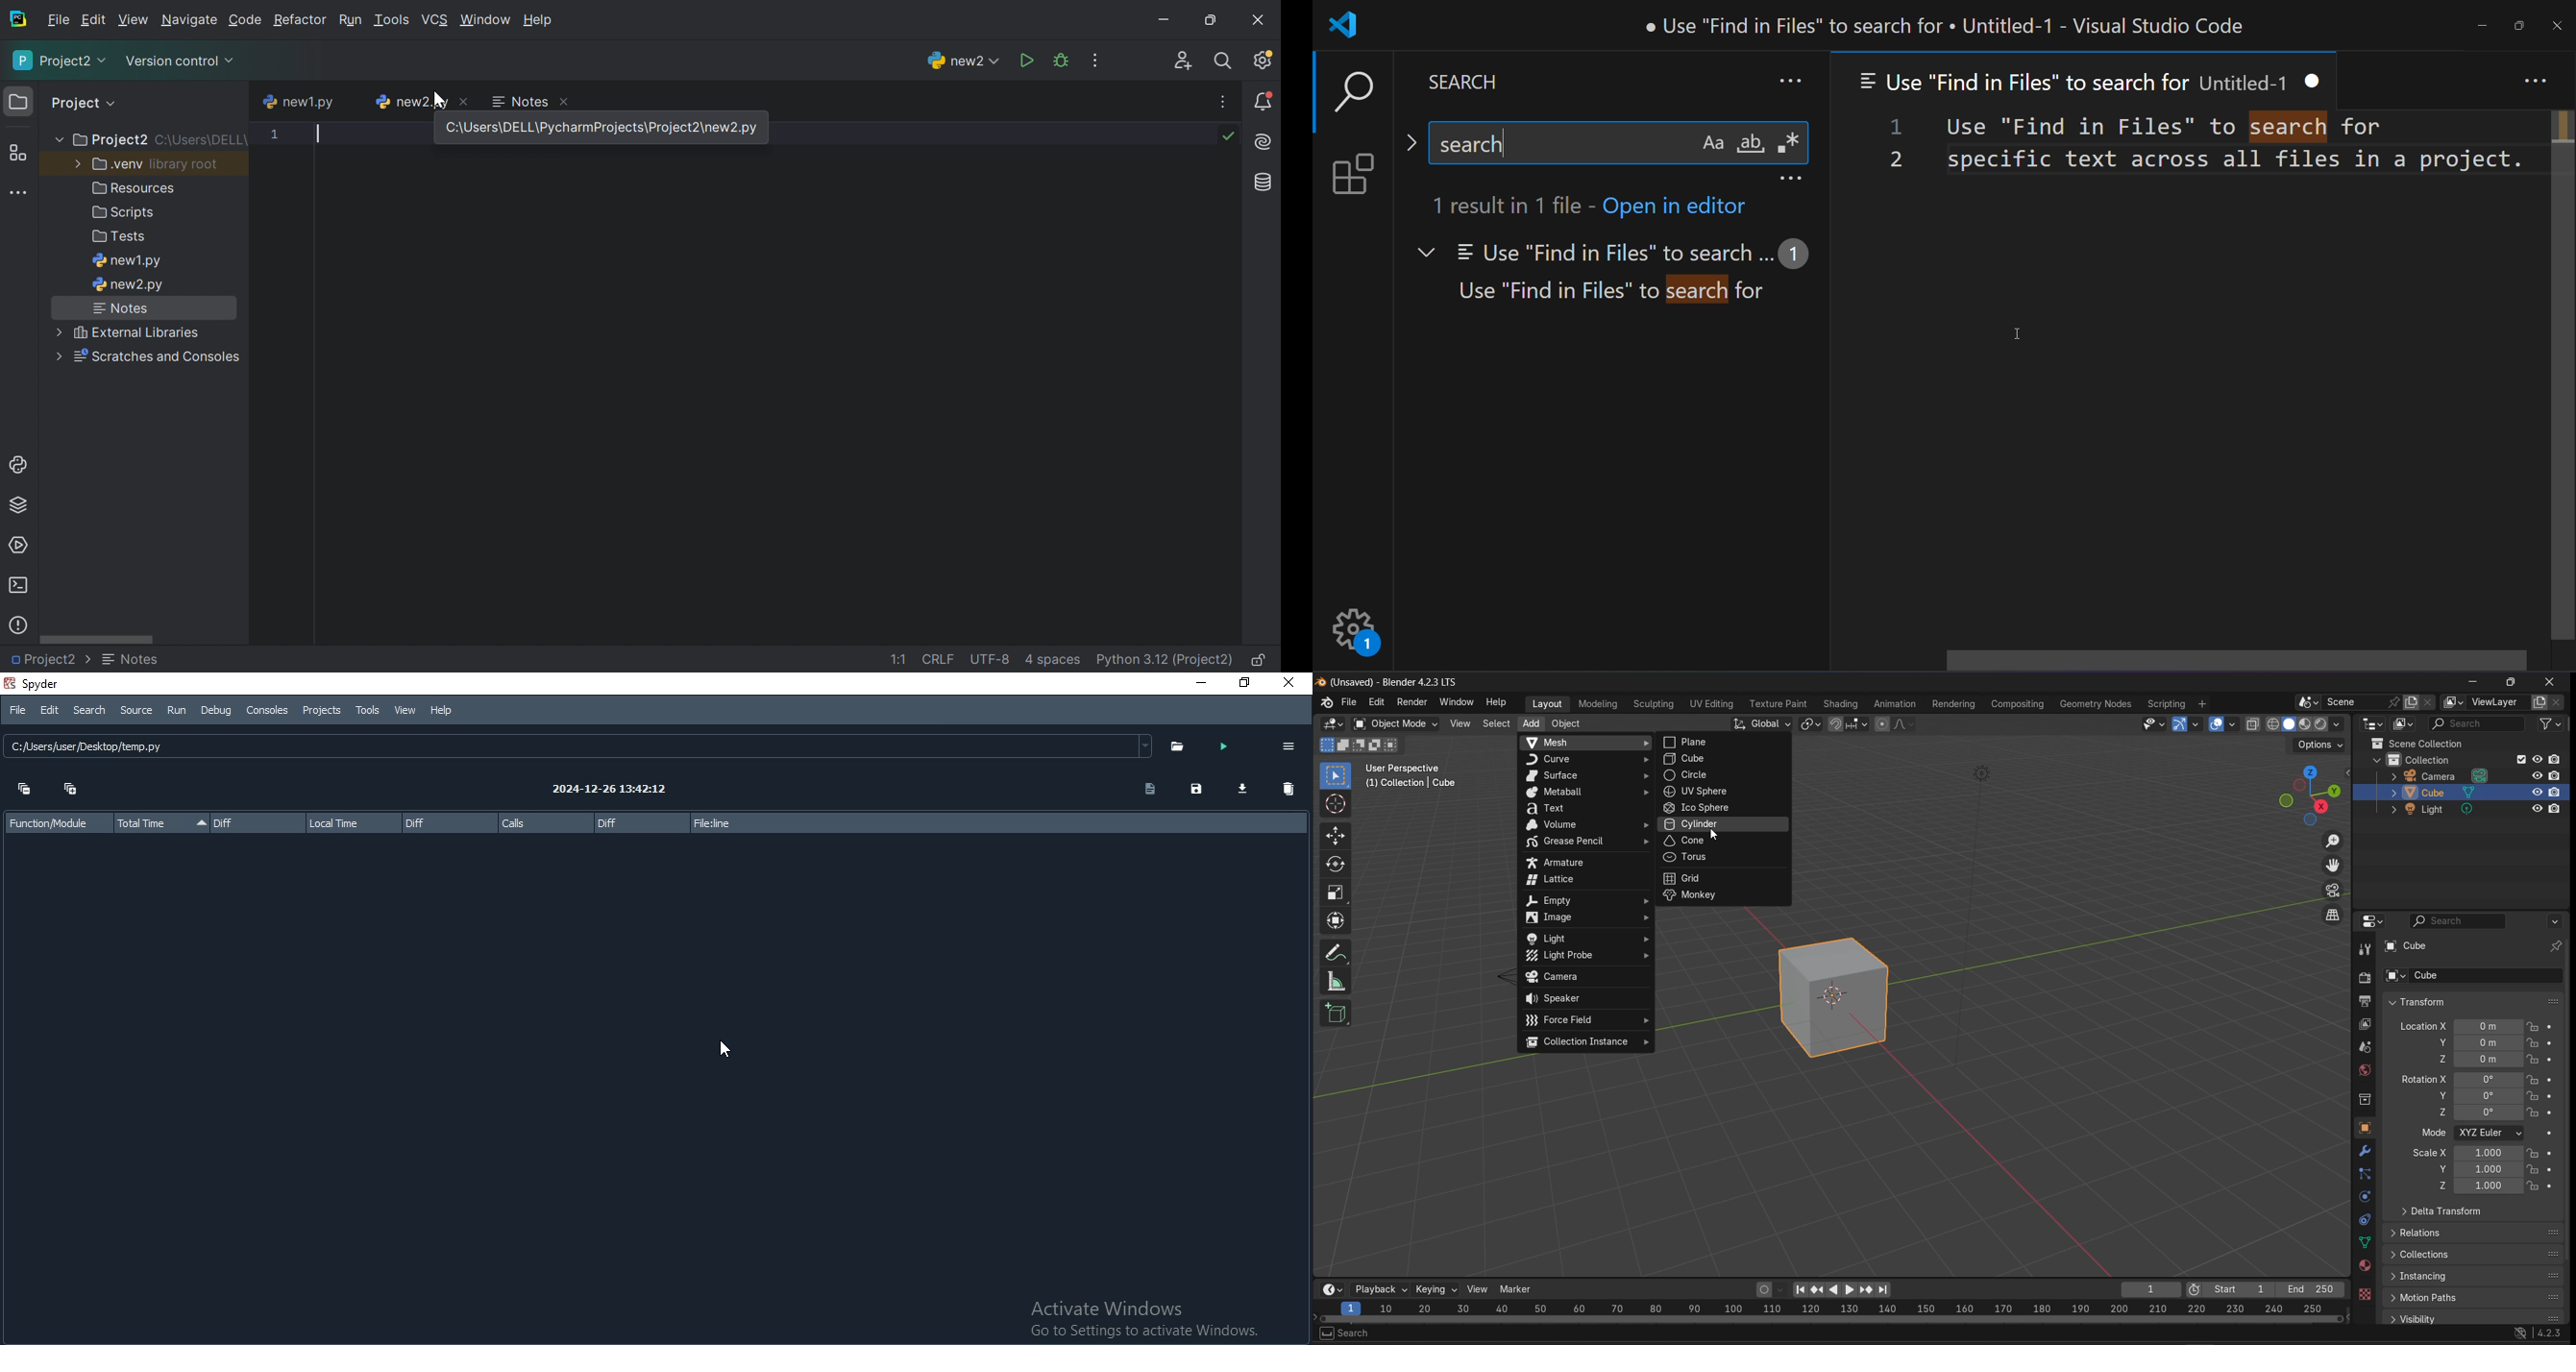 This screenshot has width=2576, height=1372. I want to click on Project, so click(77, 102).